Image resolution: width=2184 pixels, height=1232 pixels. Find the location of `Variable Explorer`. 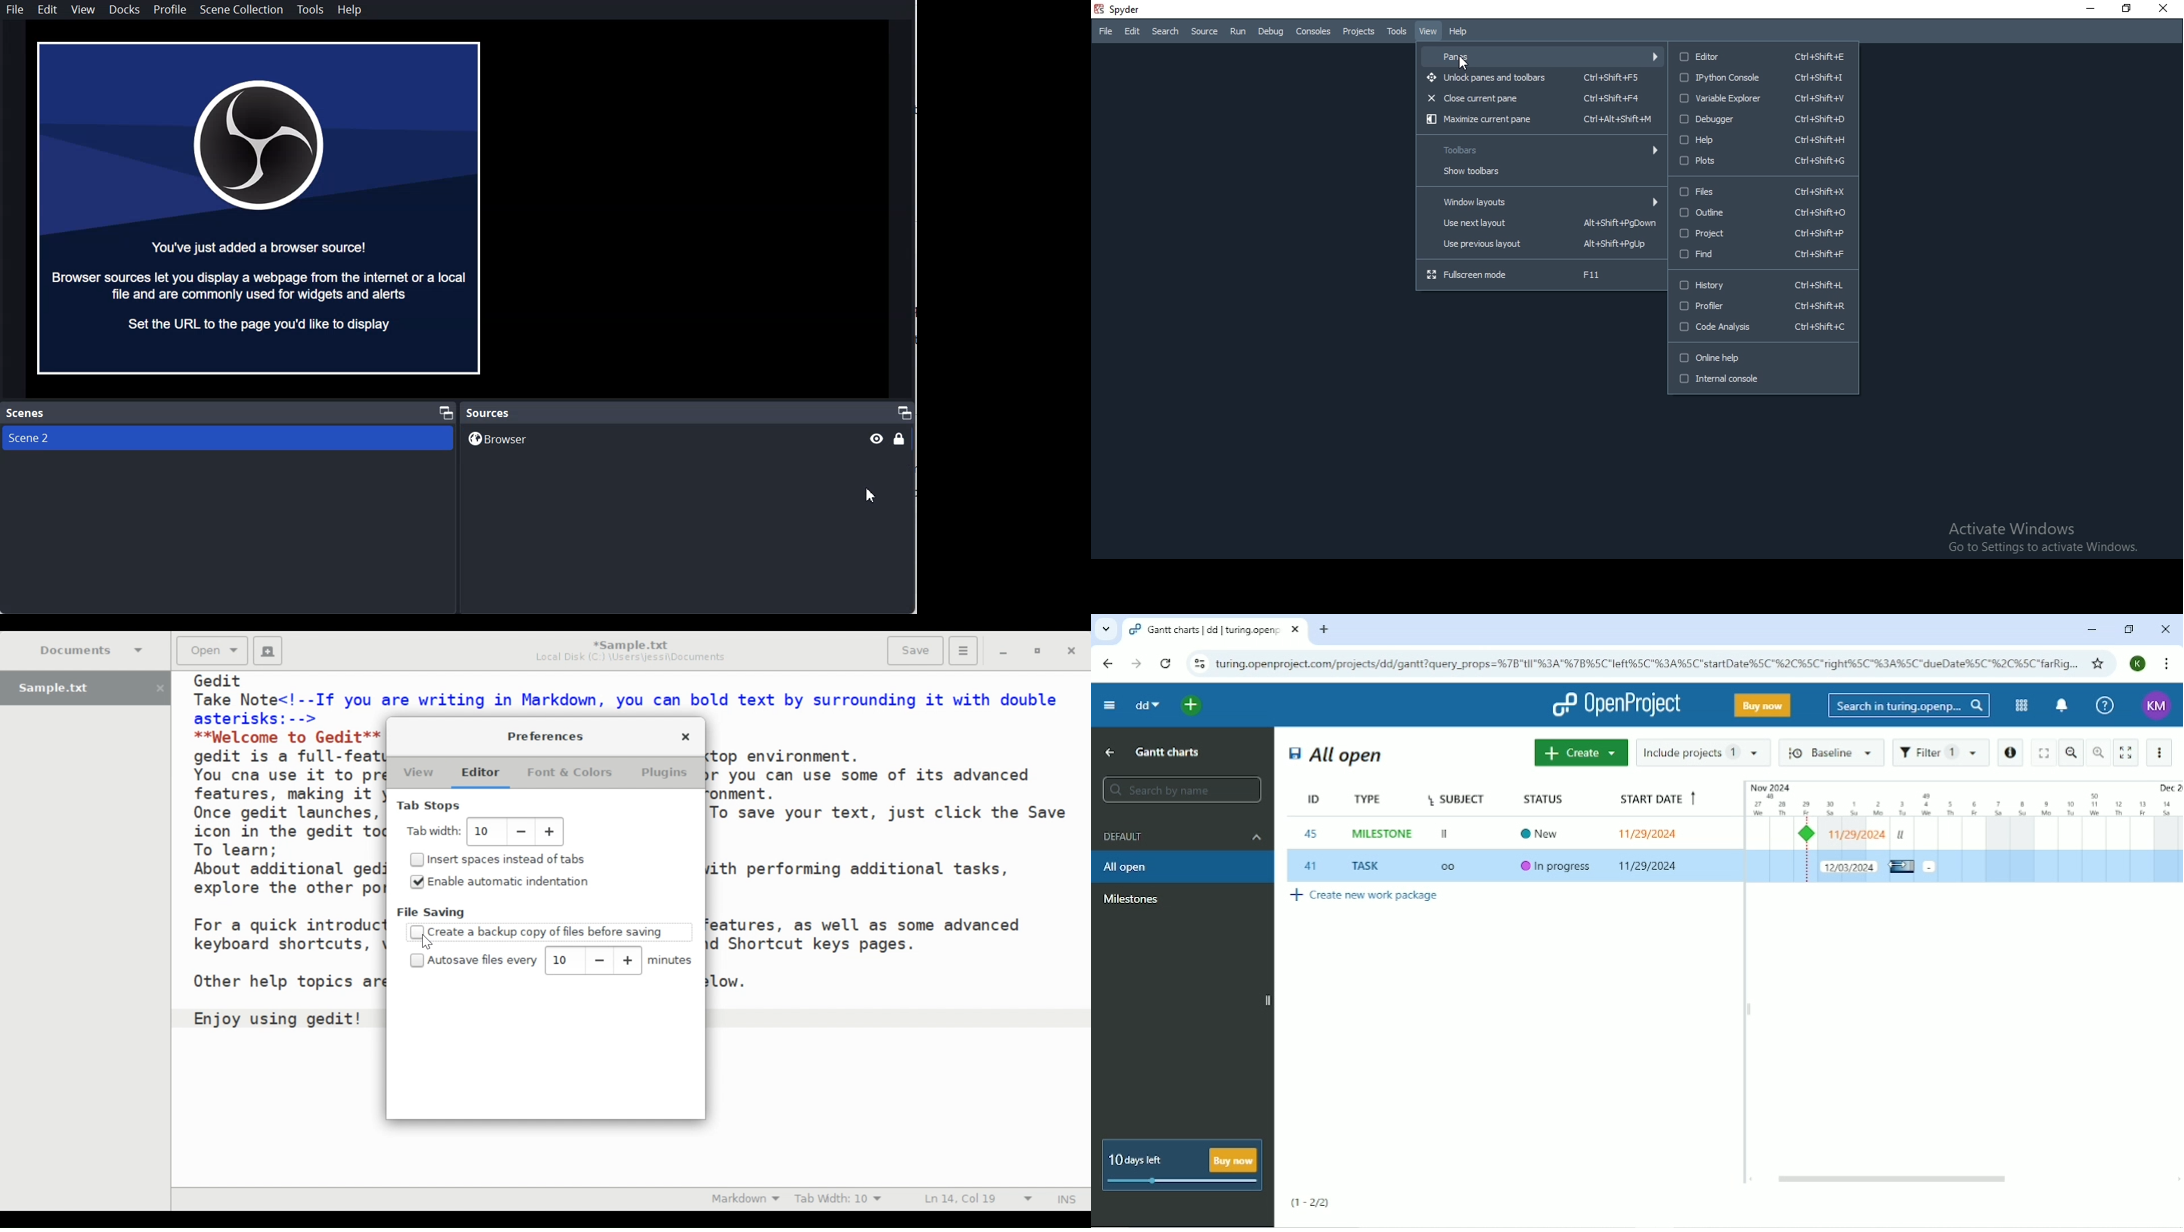

Variable Explorer is located at coordinates (1763, 98).